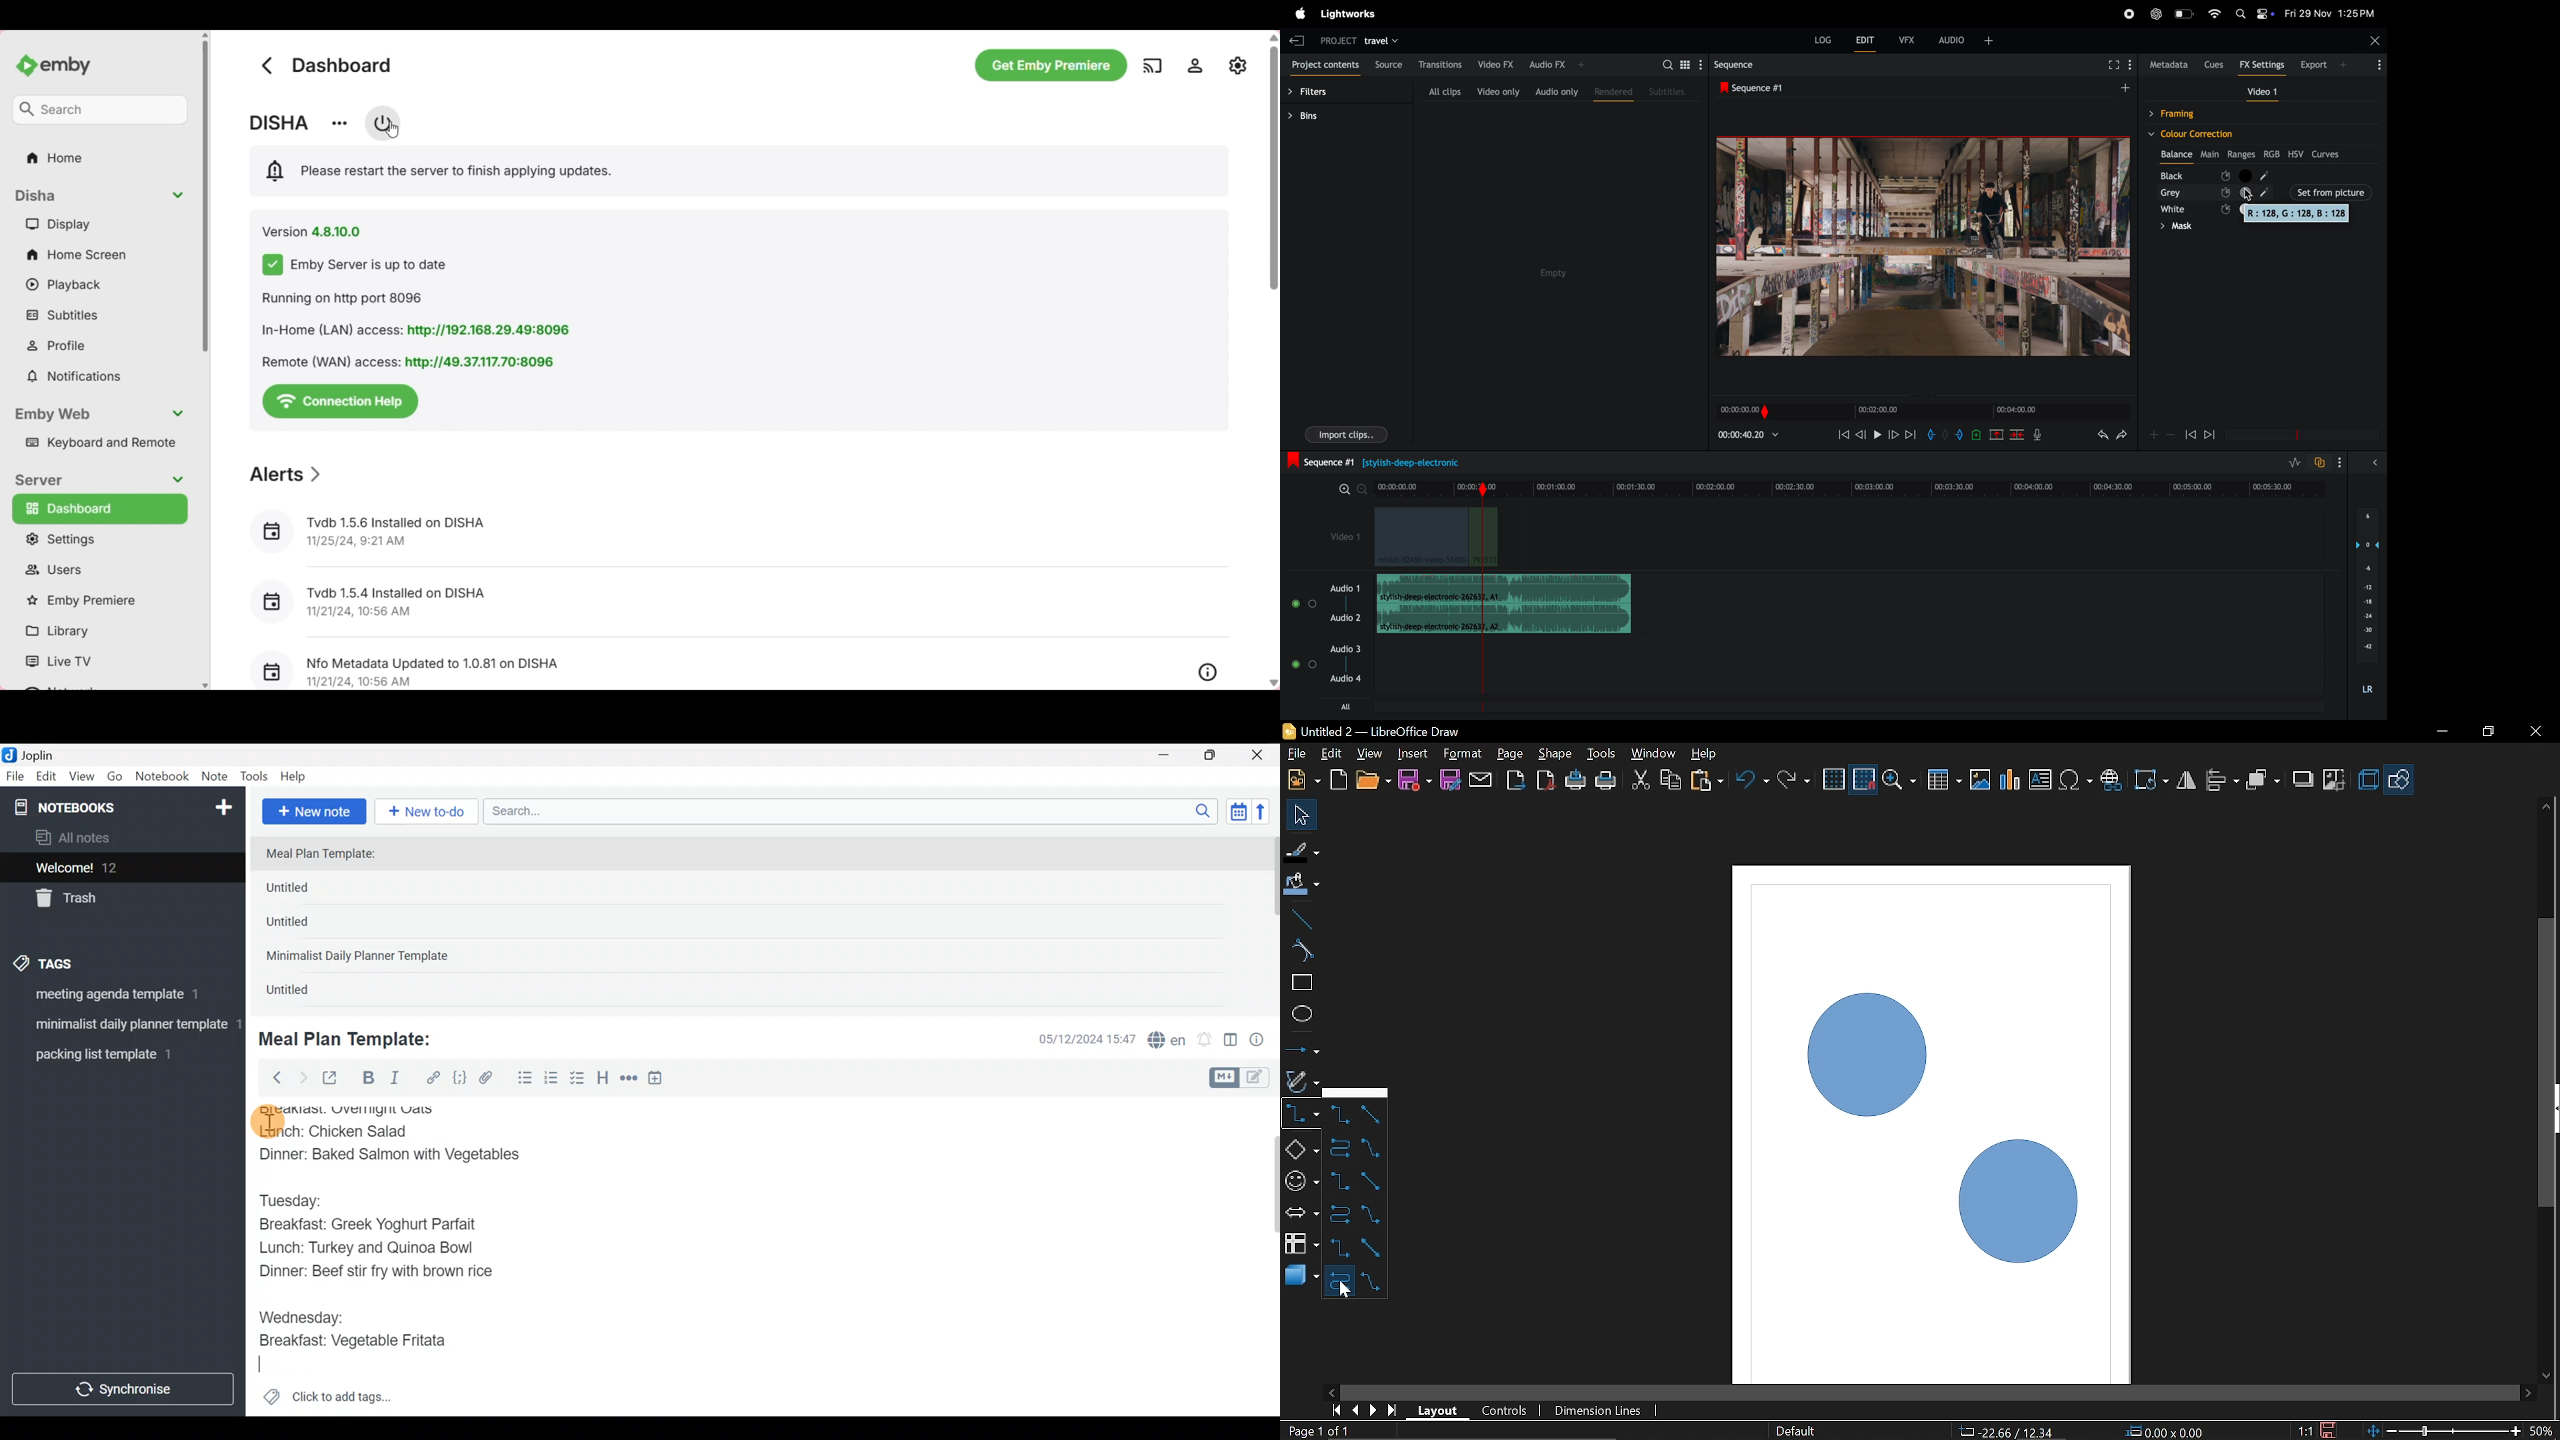 This screenshot has height=1456, width=2576. I want to click on Tools, so click(255, 777).